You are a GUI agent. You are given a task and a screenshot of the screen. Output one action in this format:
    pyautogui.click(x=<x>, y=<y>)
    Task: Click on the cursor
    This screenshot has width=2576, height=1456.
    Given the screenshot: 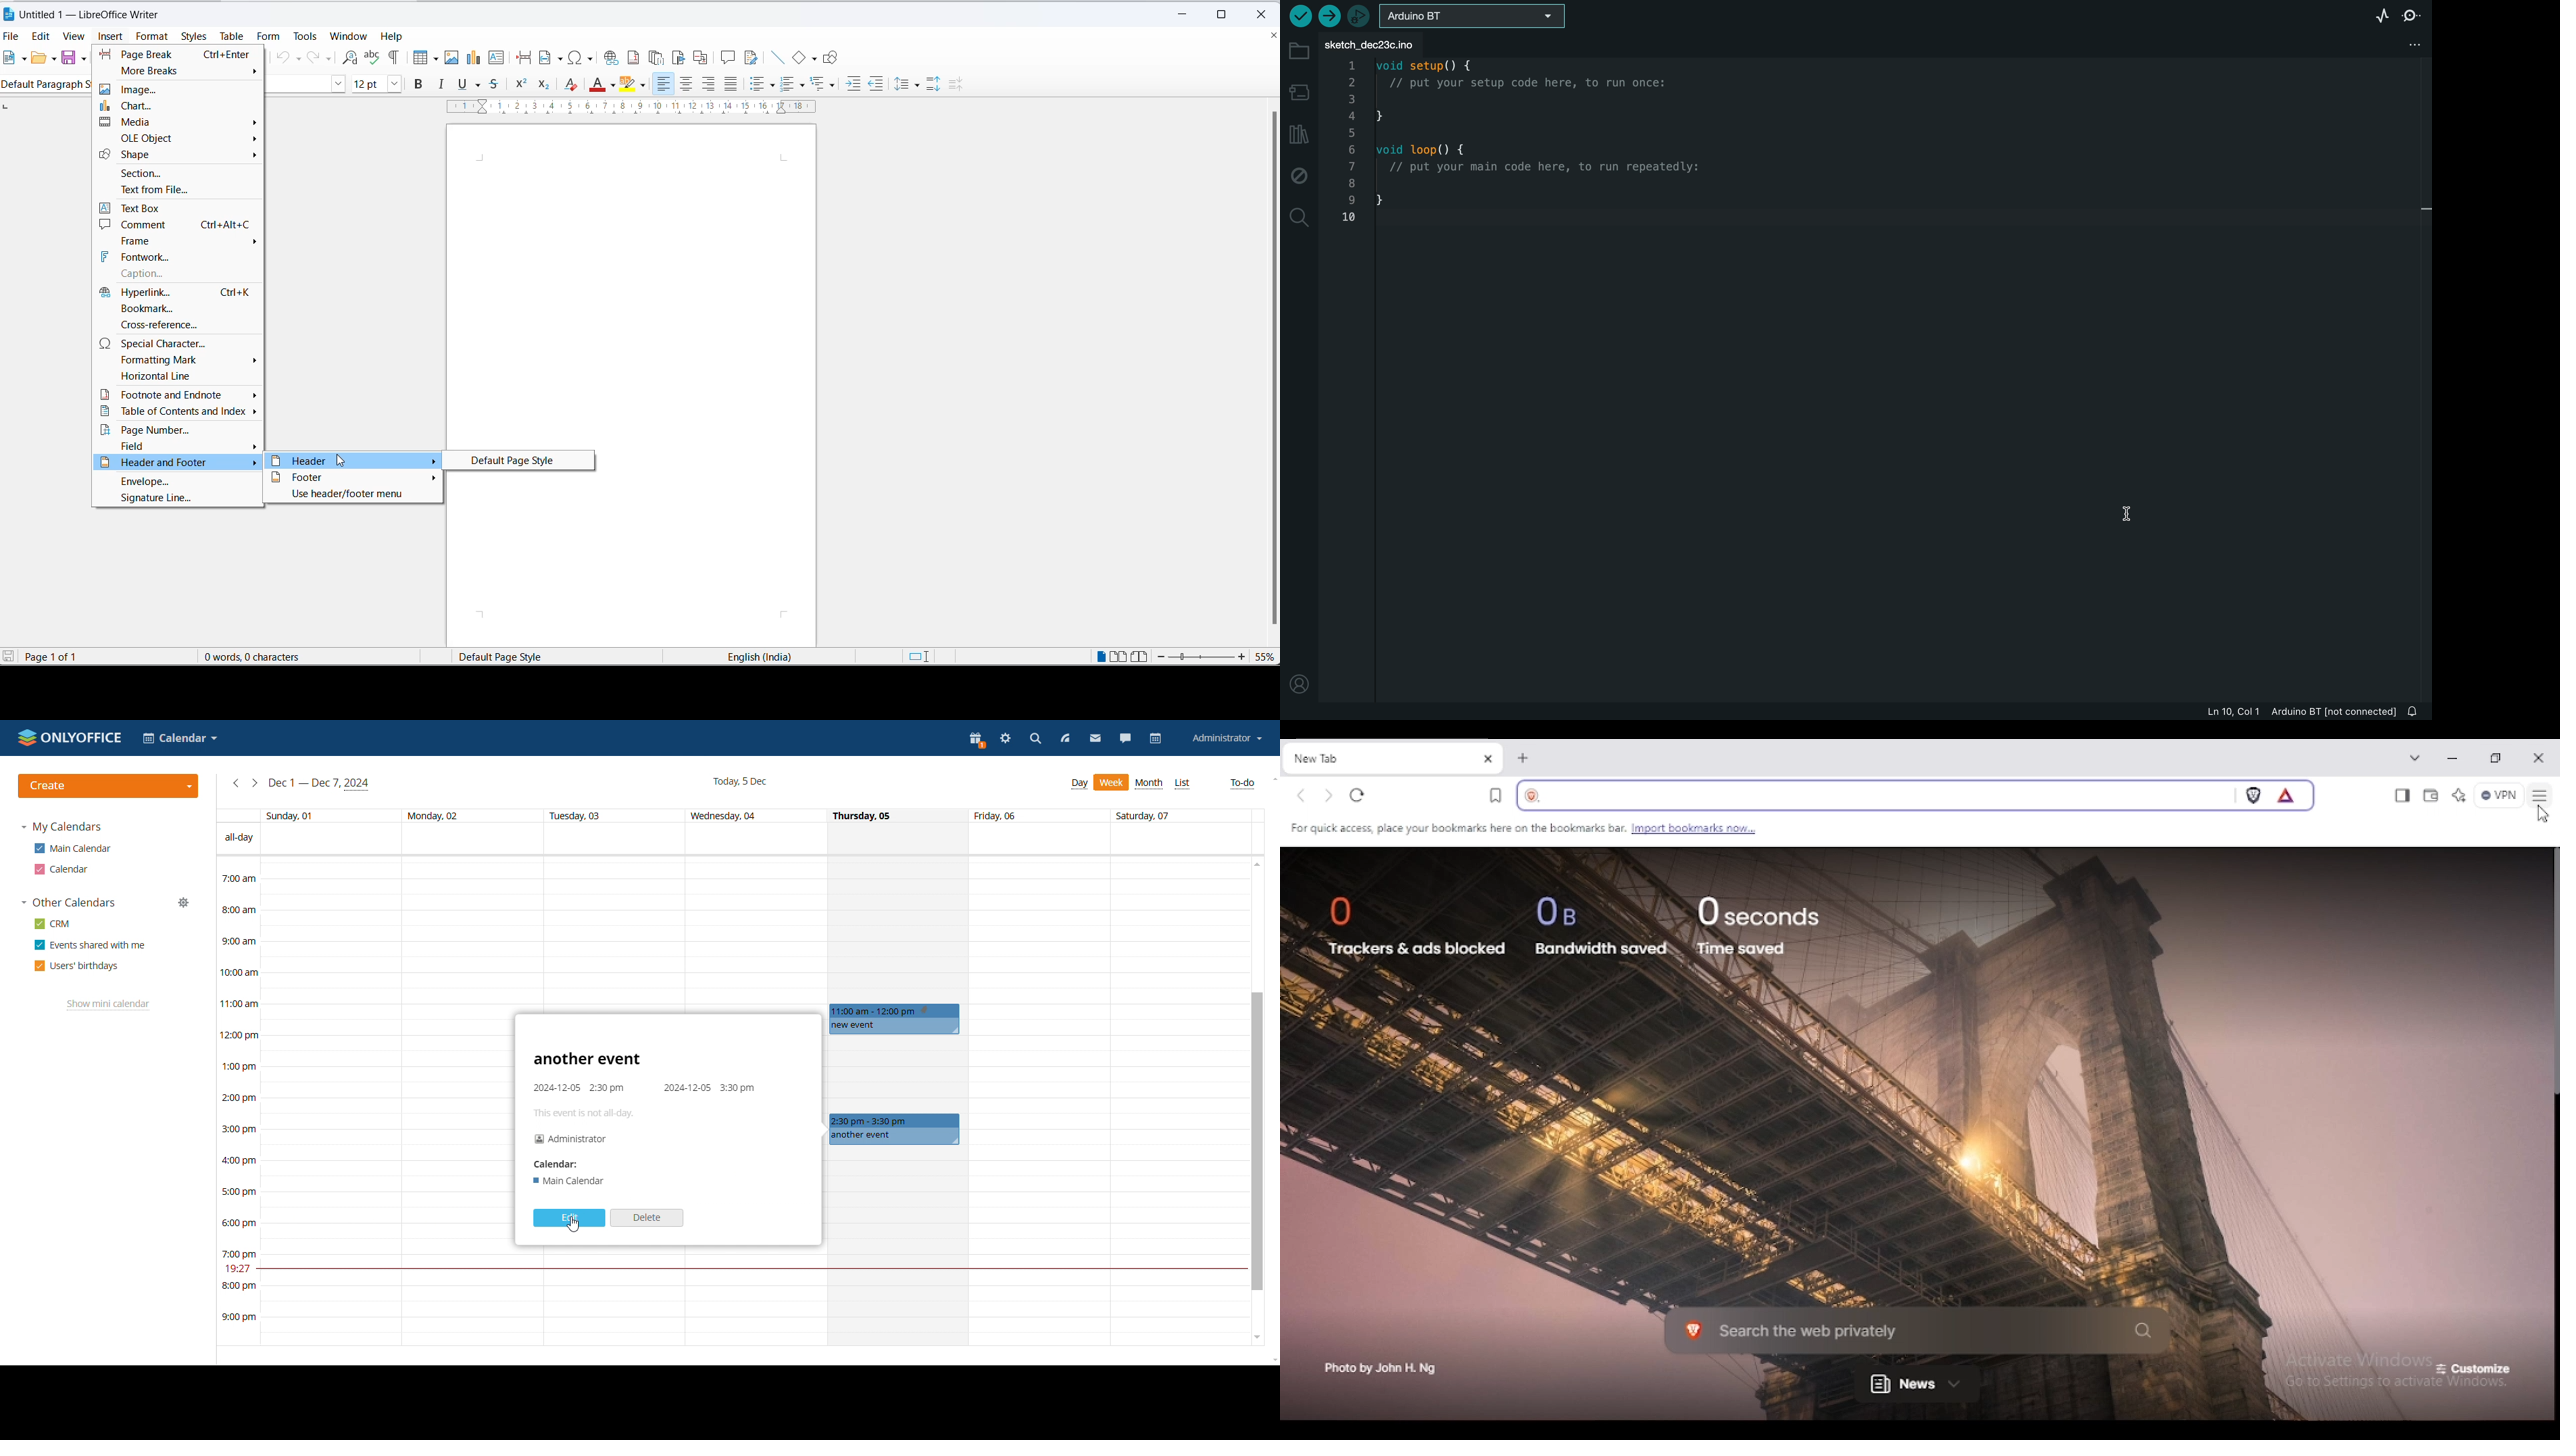 What is the action you would take?
    pyautogui.click(x=339, y=461)
    